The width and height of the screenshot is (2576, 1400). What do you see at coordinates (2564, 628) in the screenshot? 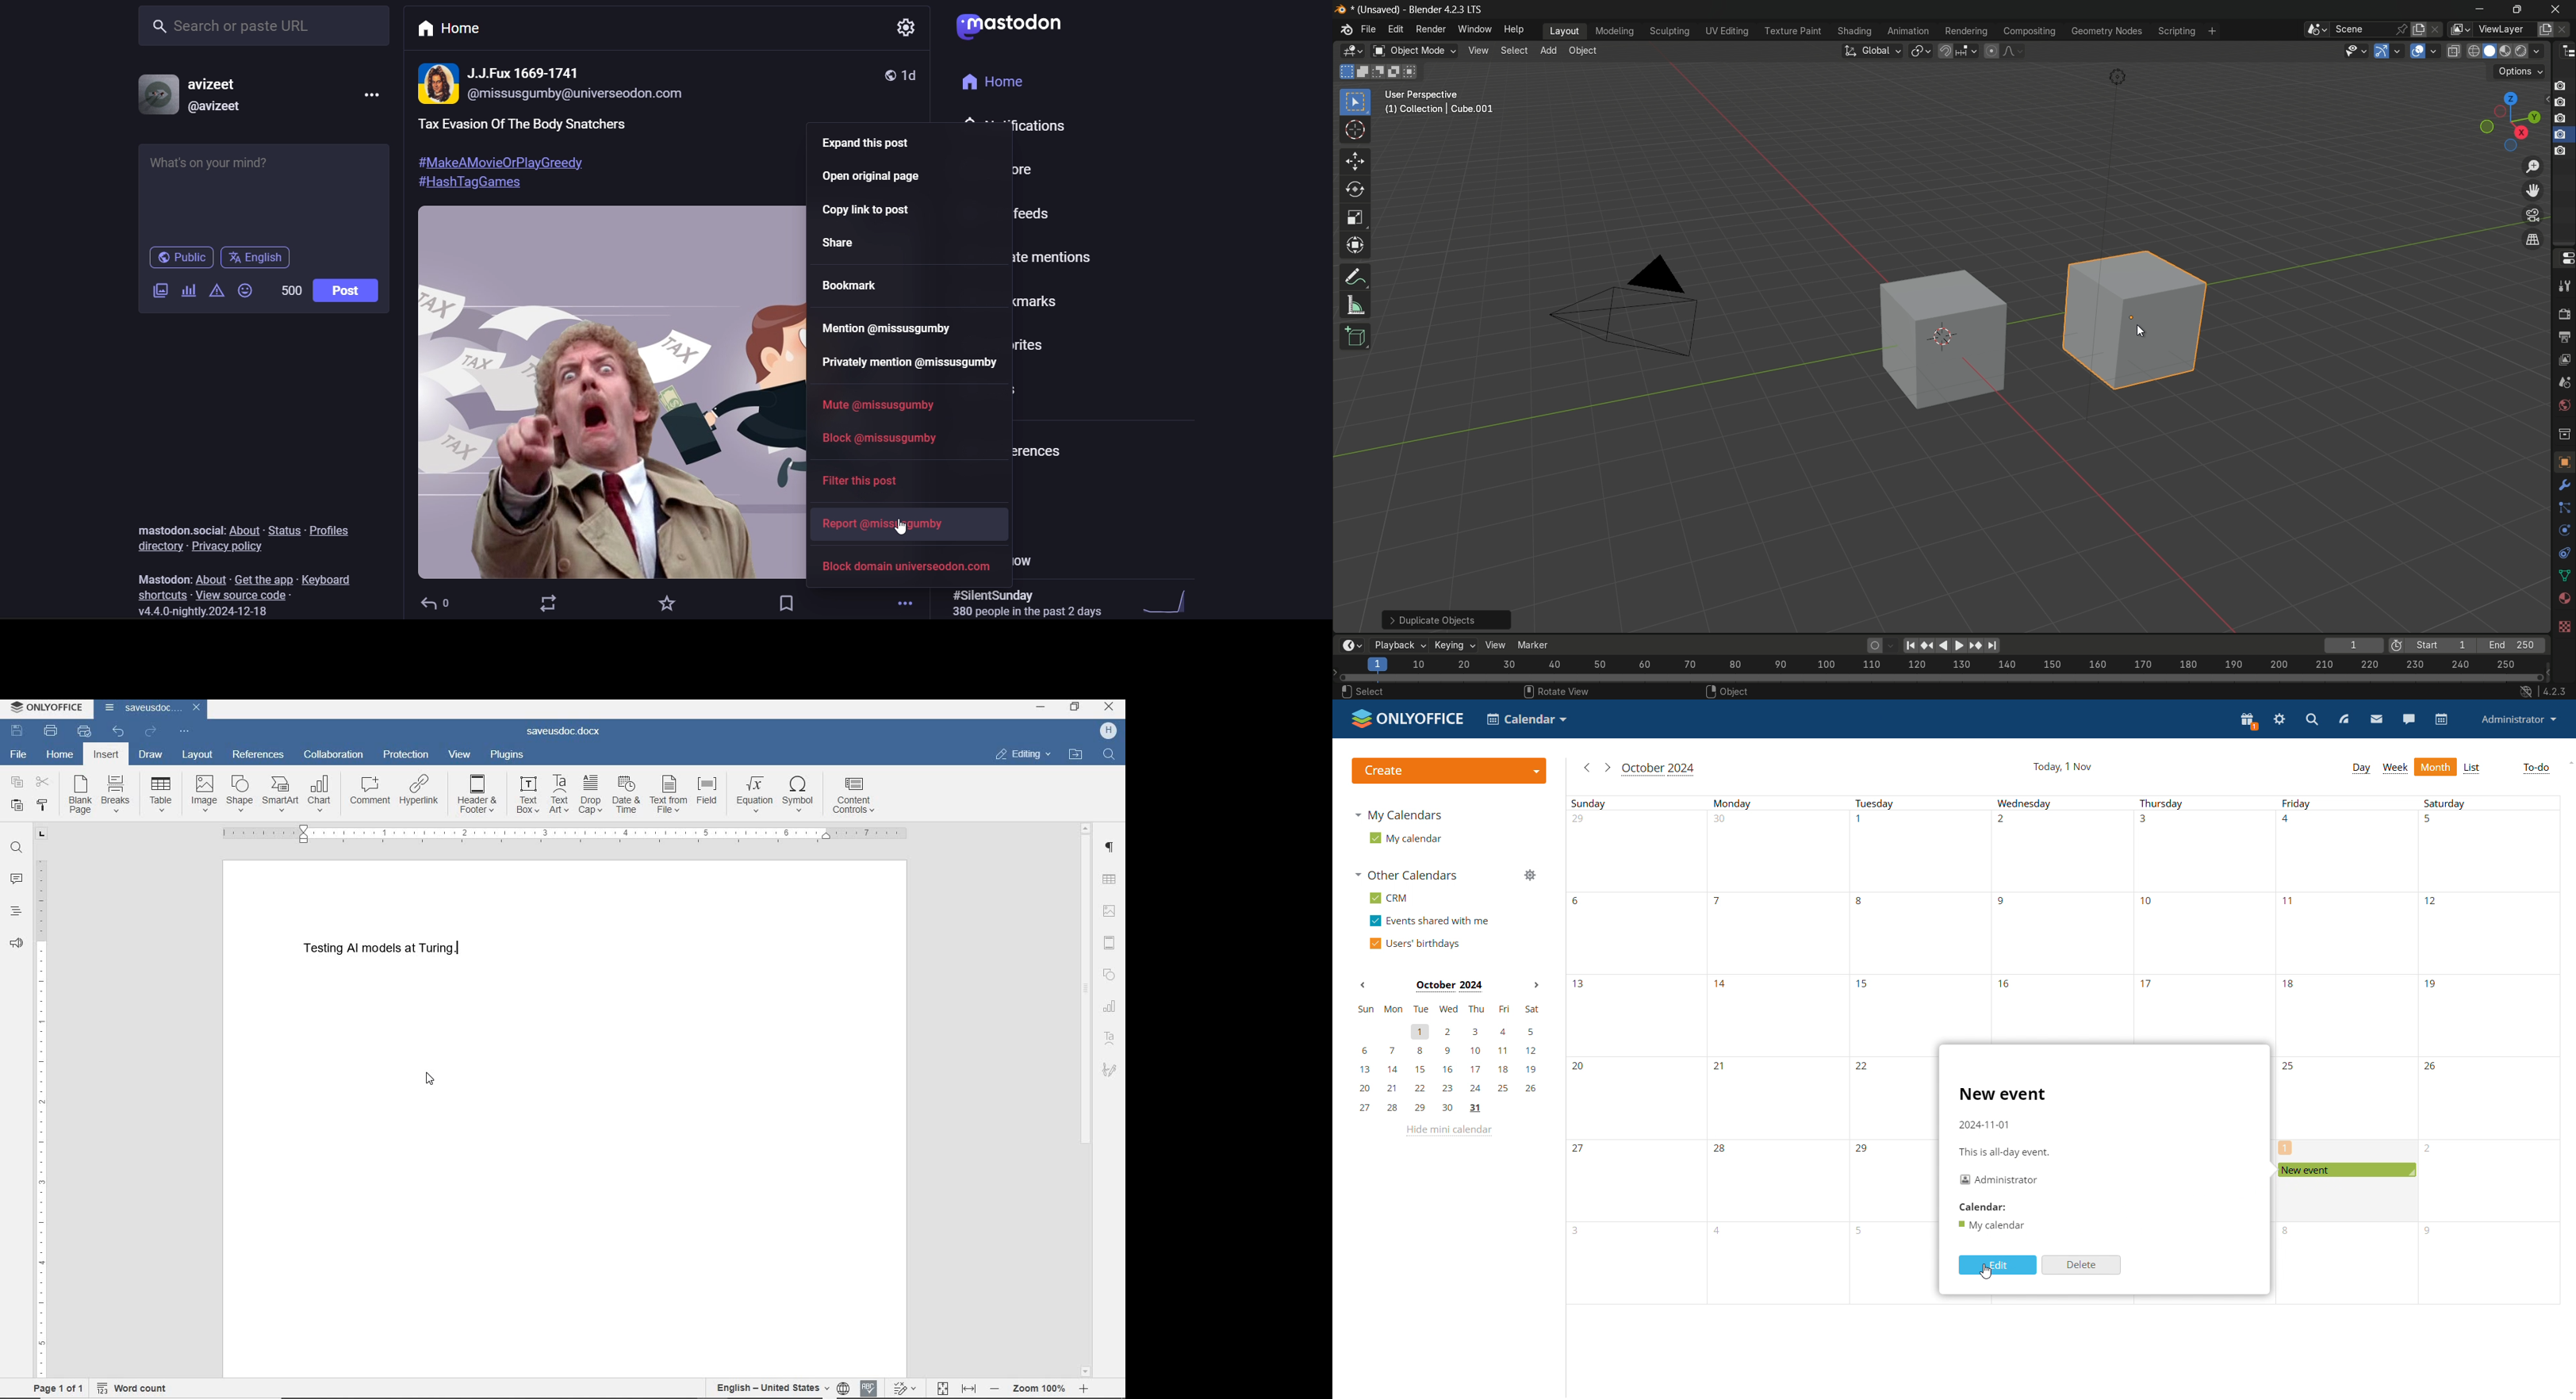
I see `texture` at bounding box center [2564, 628].